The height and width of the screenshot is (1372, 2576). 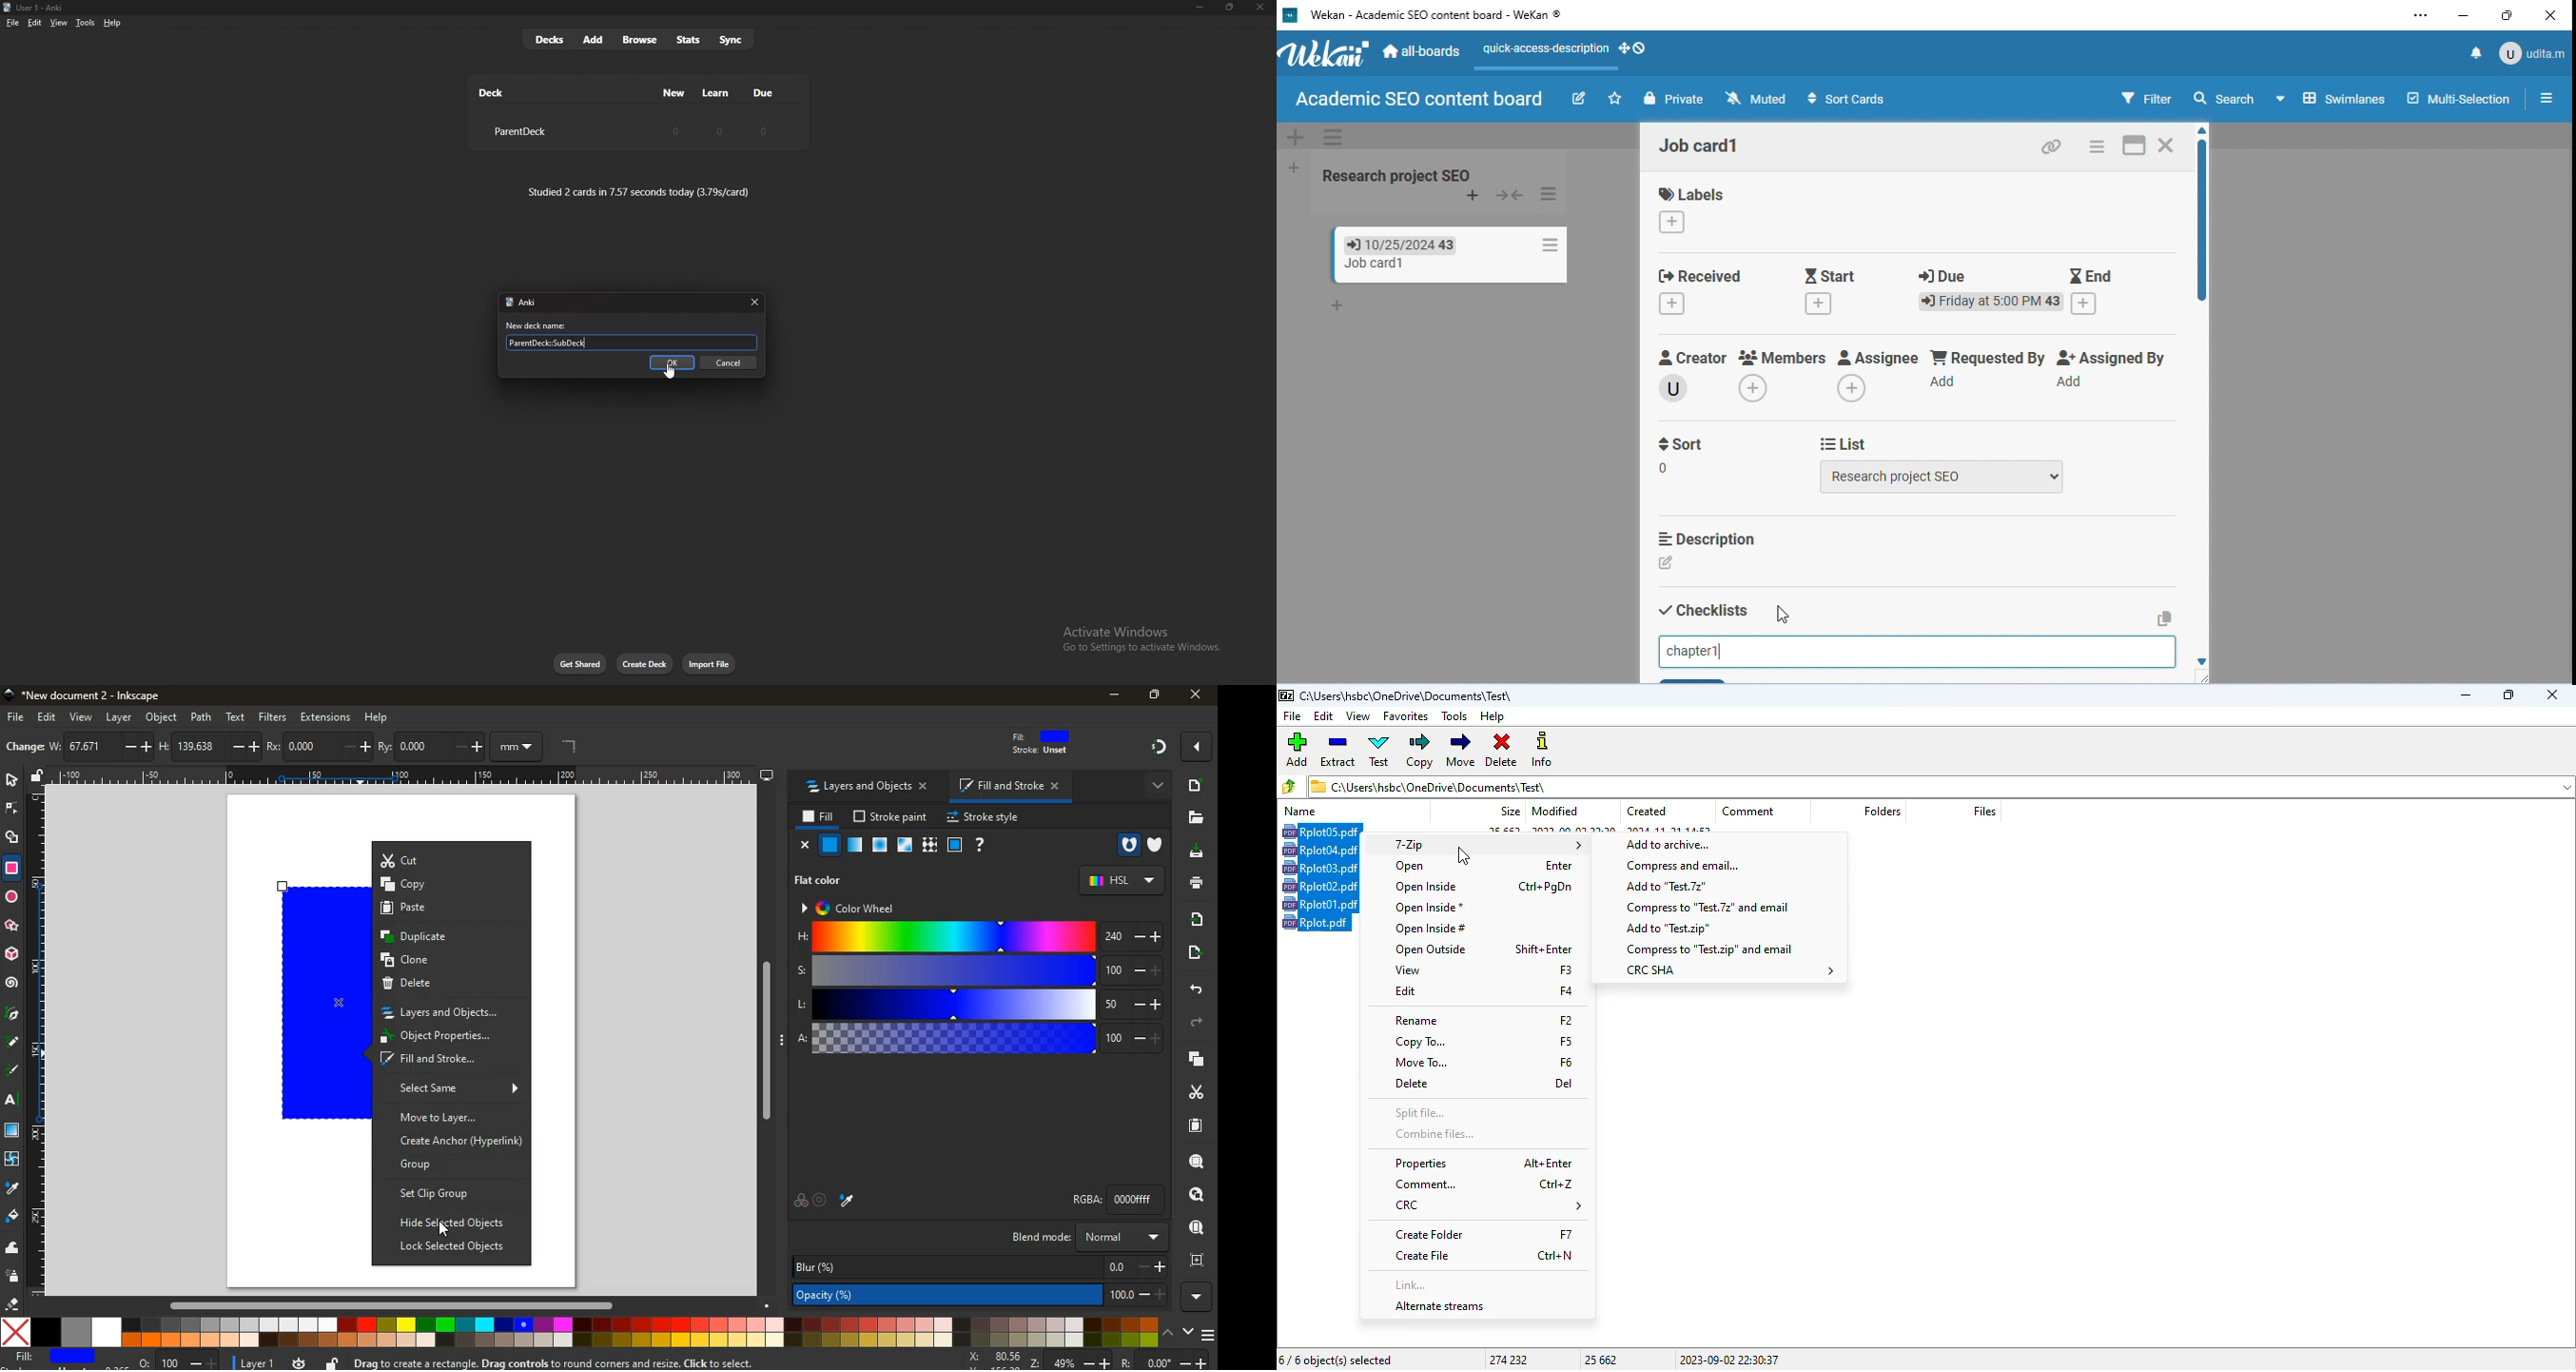 What do you see at coordinates (1943, 476) in the screenshot?
I see `select list` at bounding box center [1943, 476].